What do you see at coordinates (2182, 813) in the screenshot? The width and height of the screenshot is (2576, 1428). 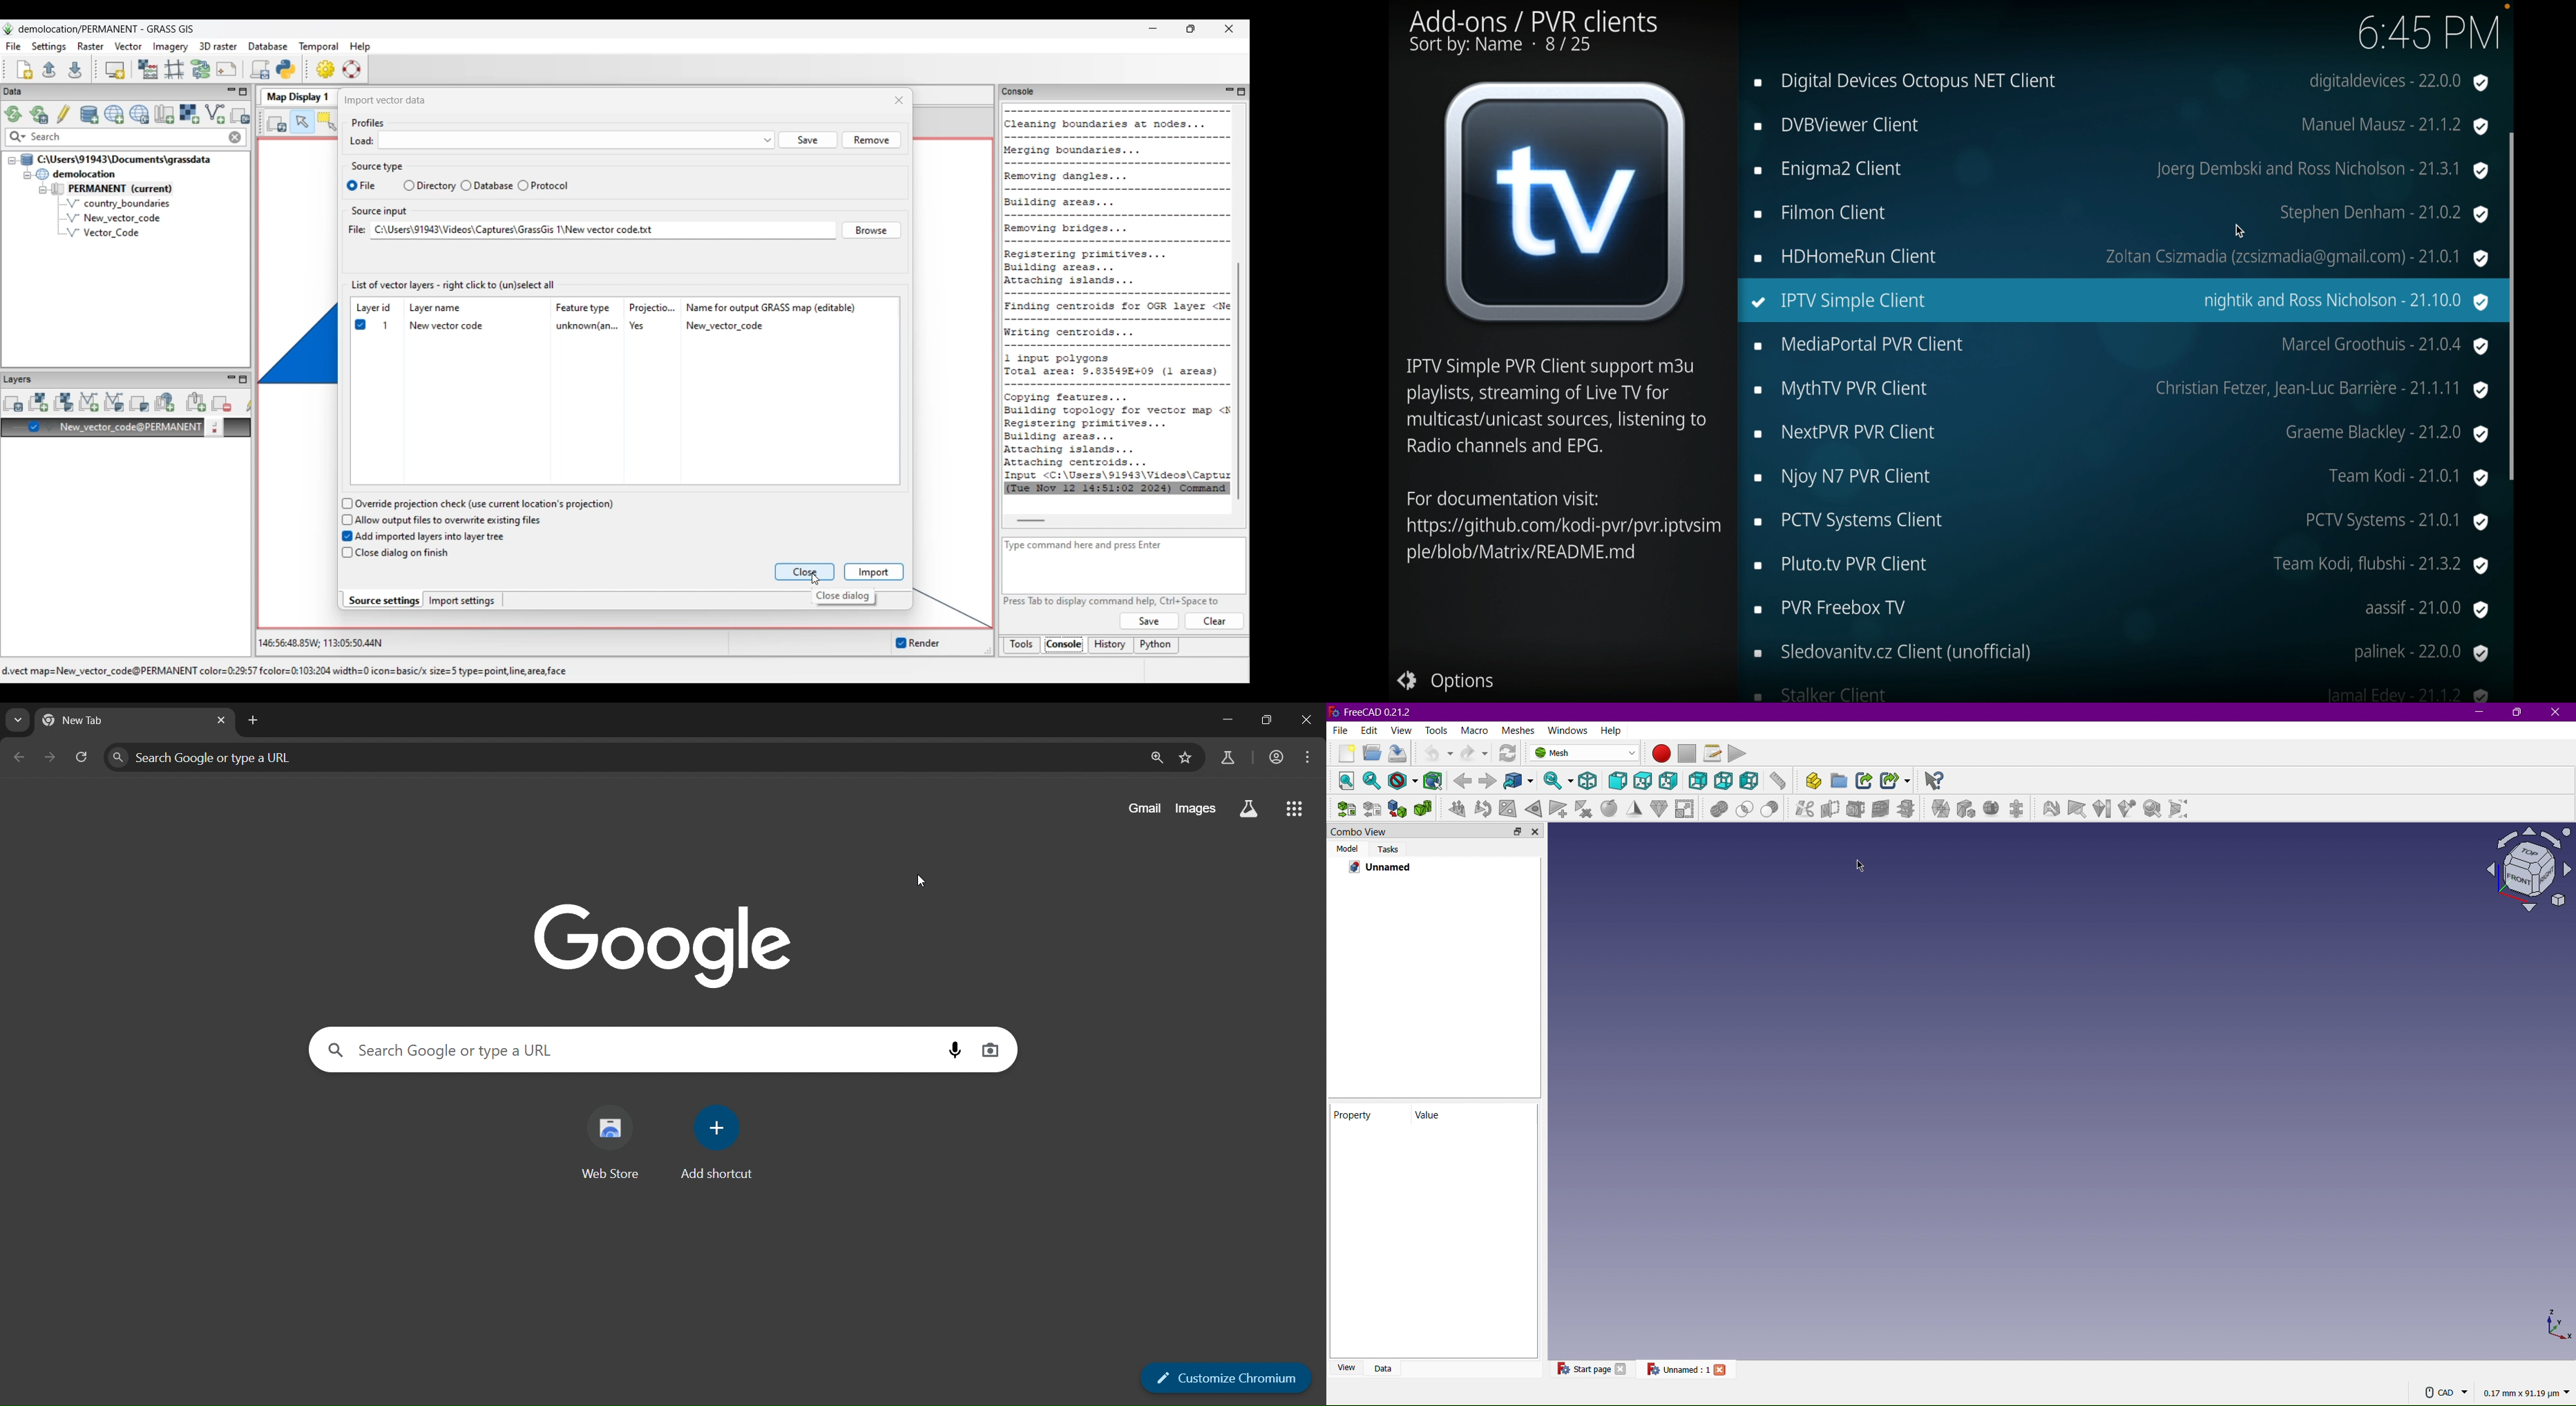 I see `Bounding info` at bounding box center [2182, 813].